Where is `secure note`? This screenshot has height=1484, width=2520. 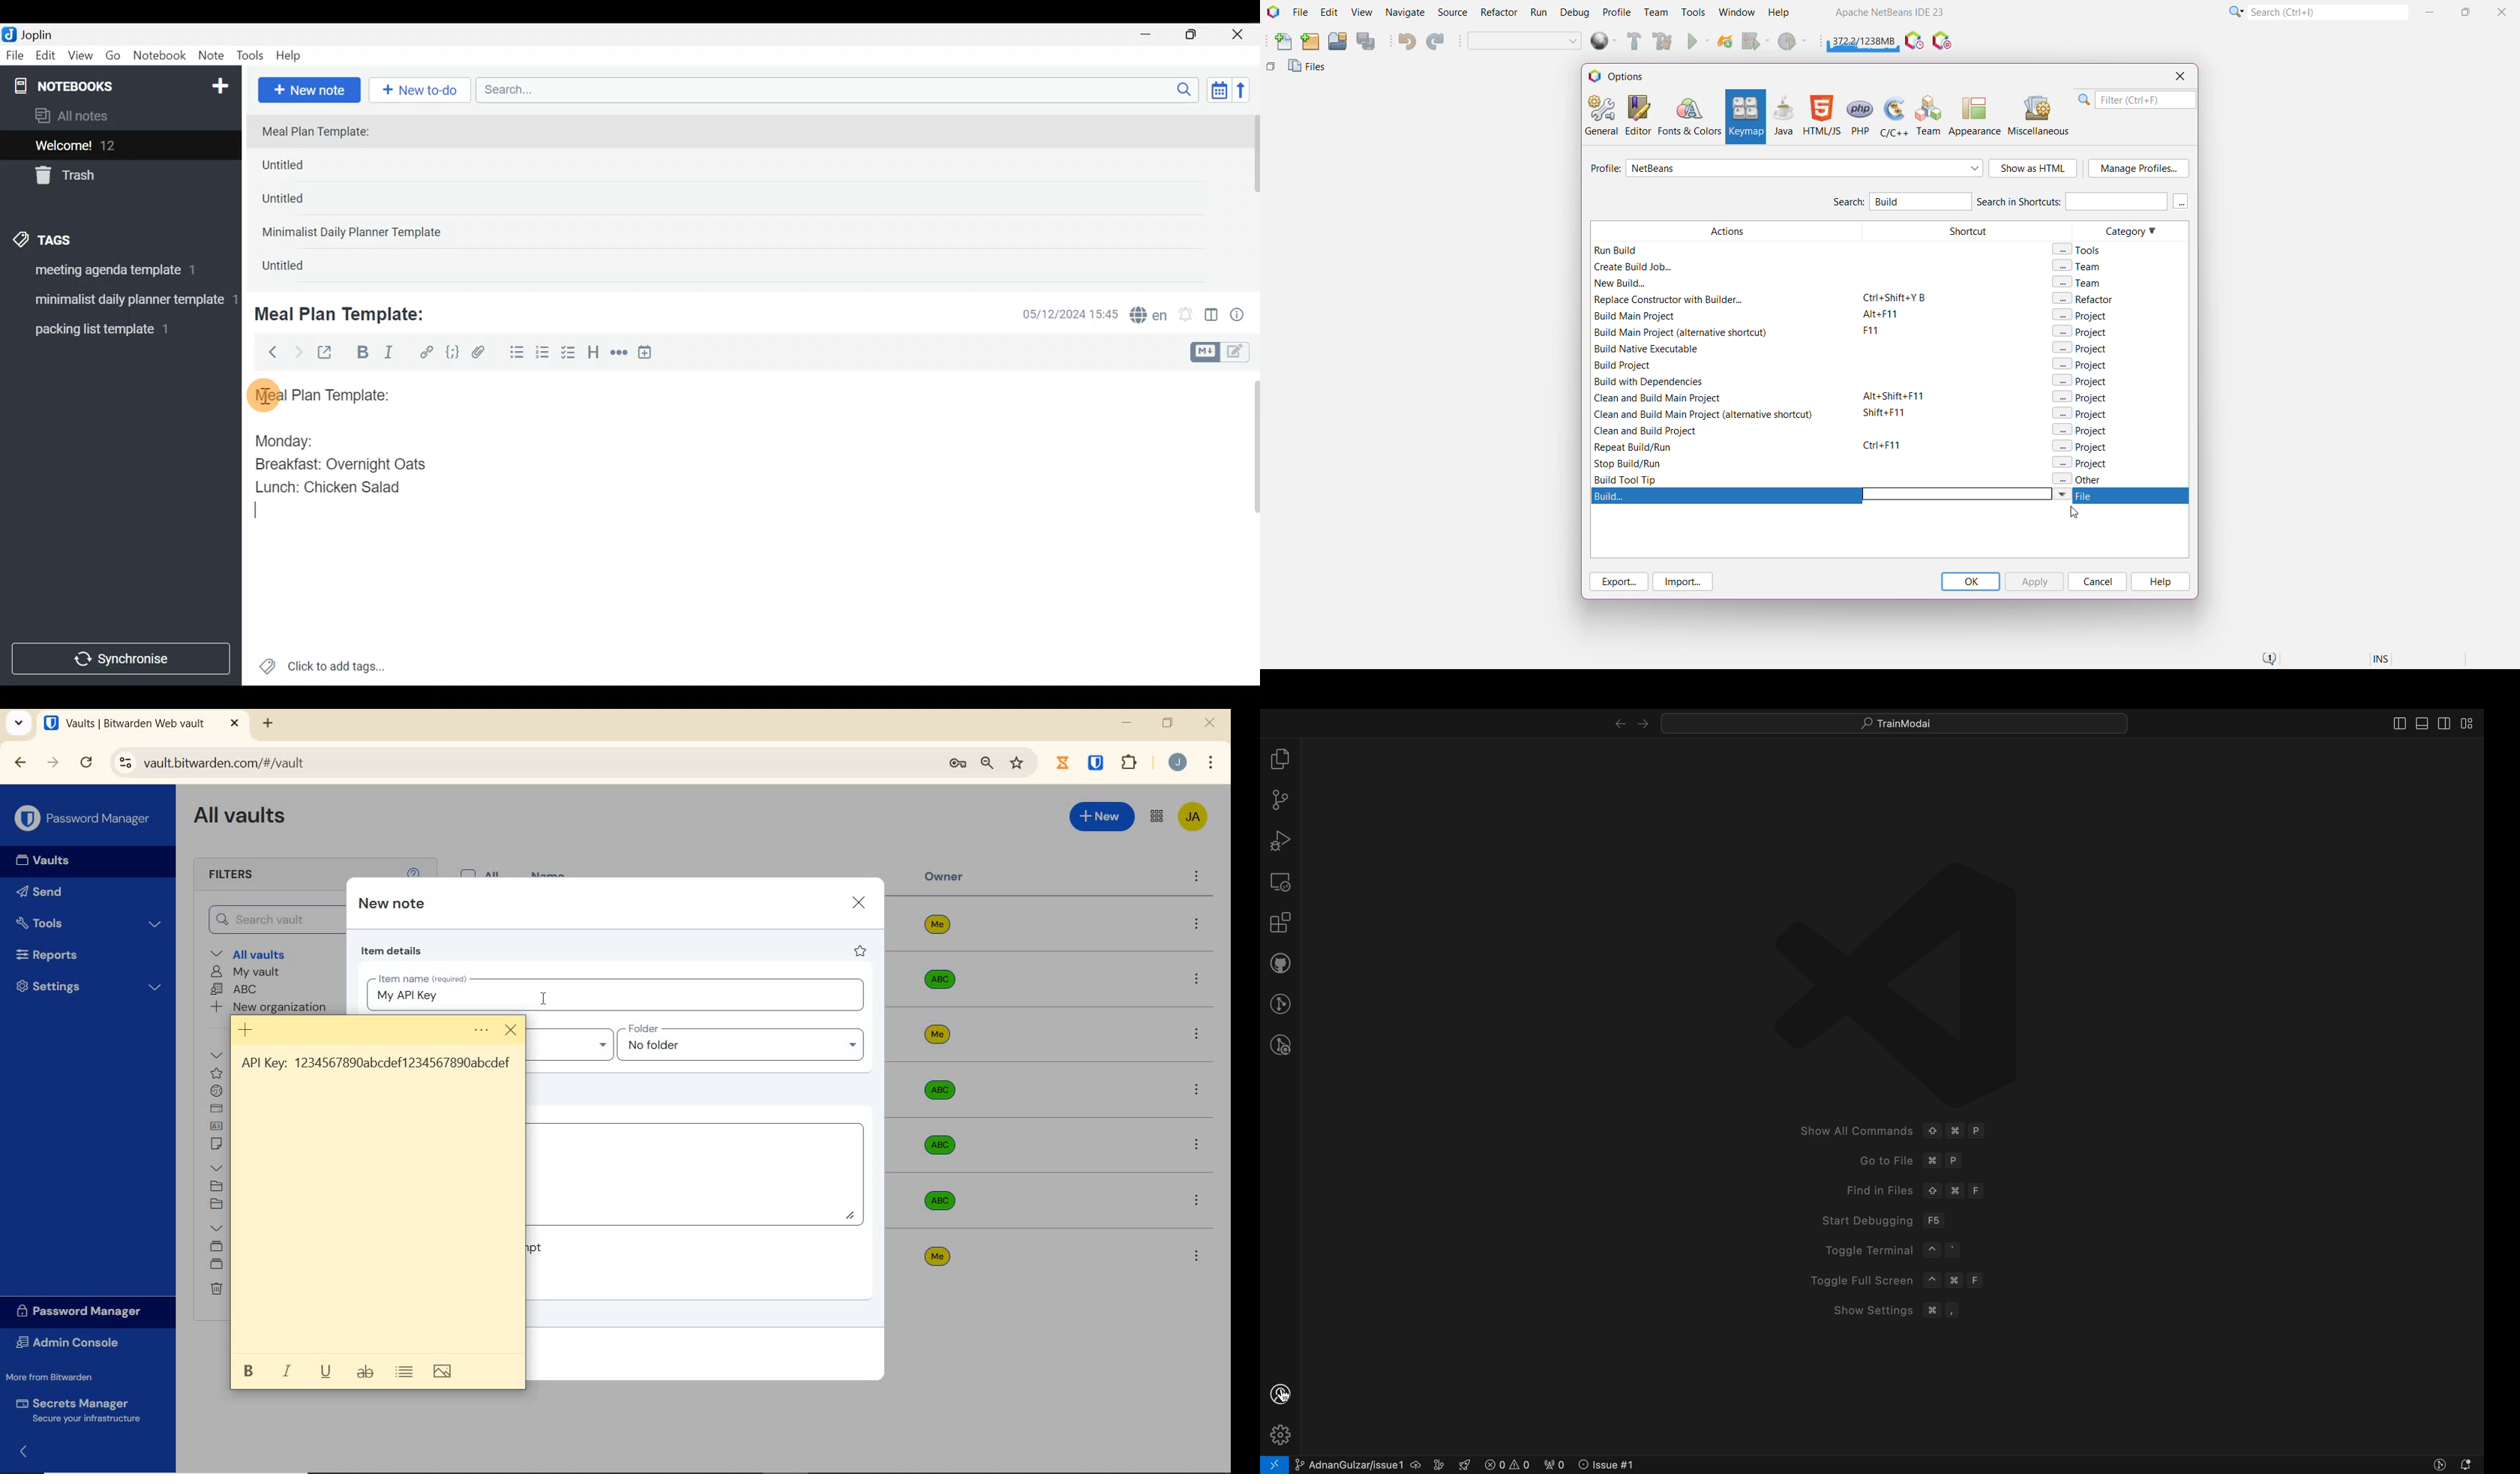
secure note is located at coordinates (221, 1146).